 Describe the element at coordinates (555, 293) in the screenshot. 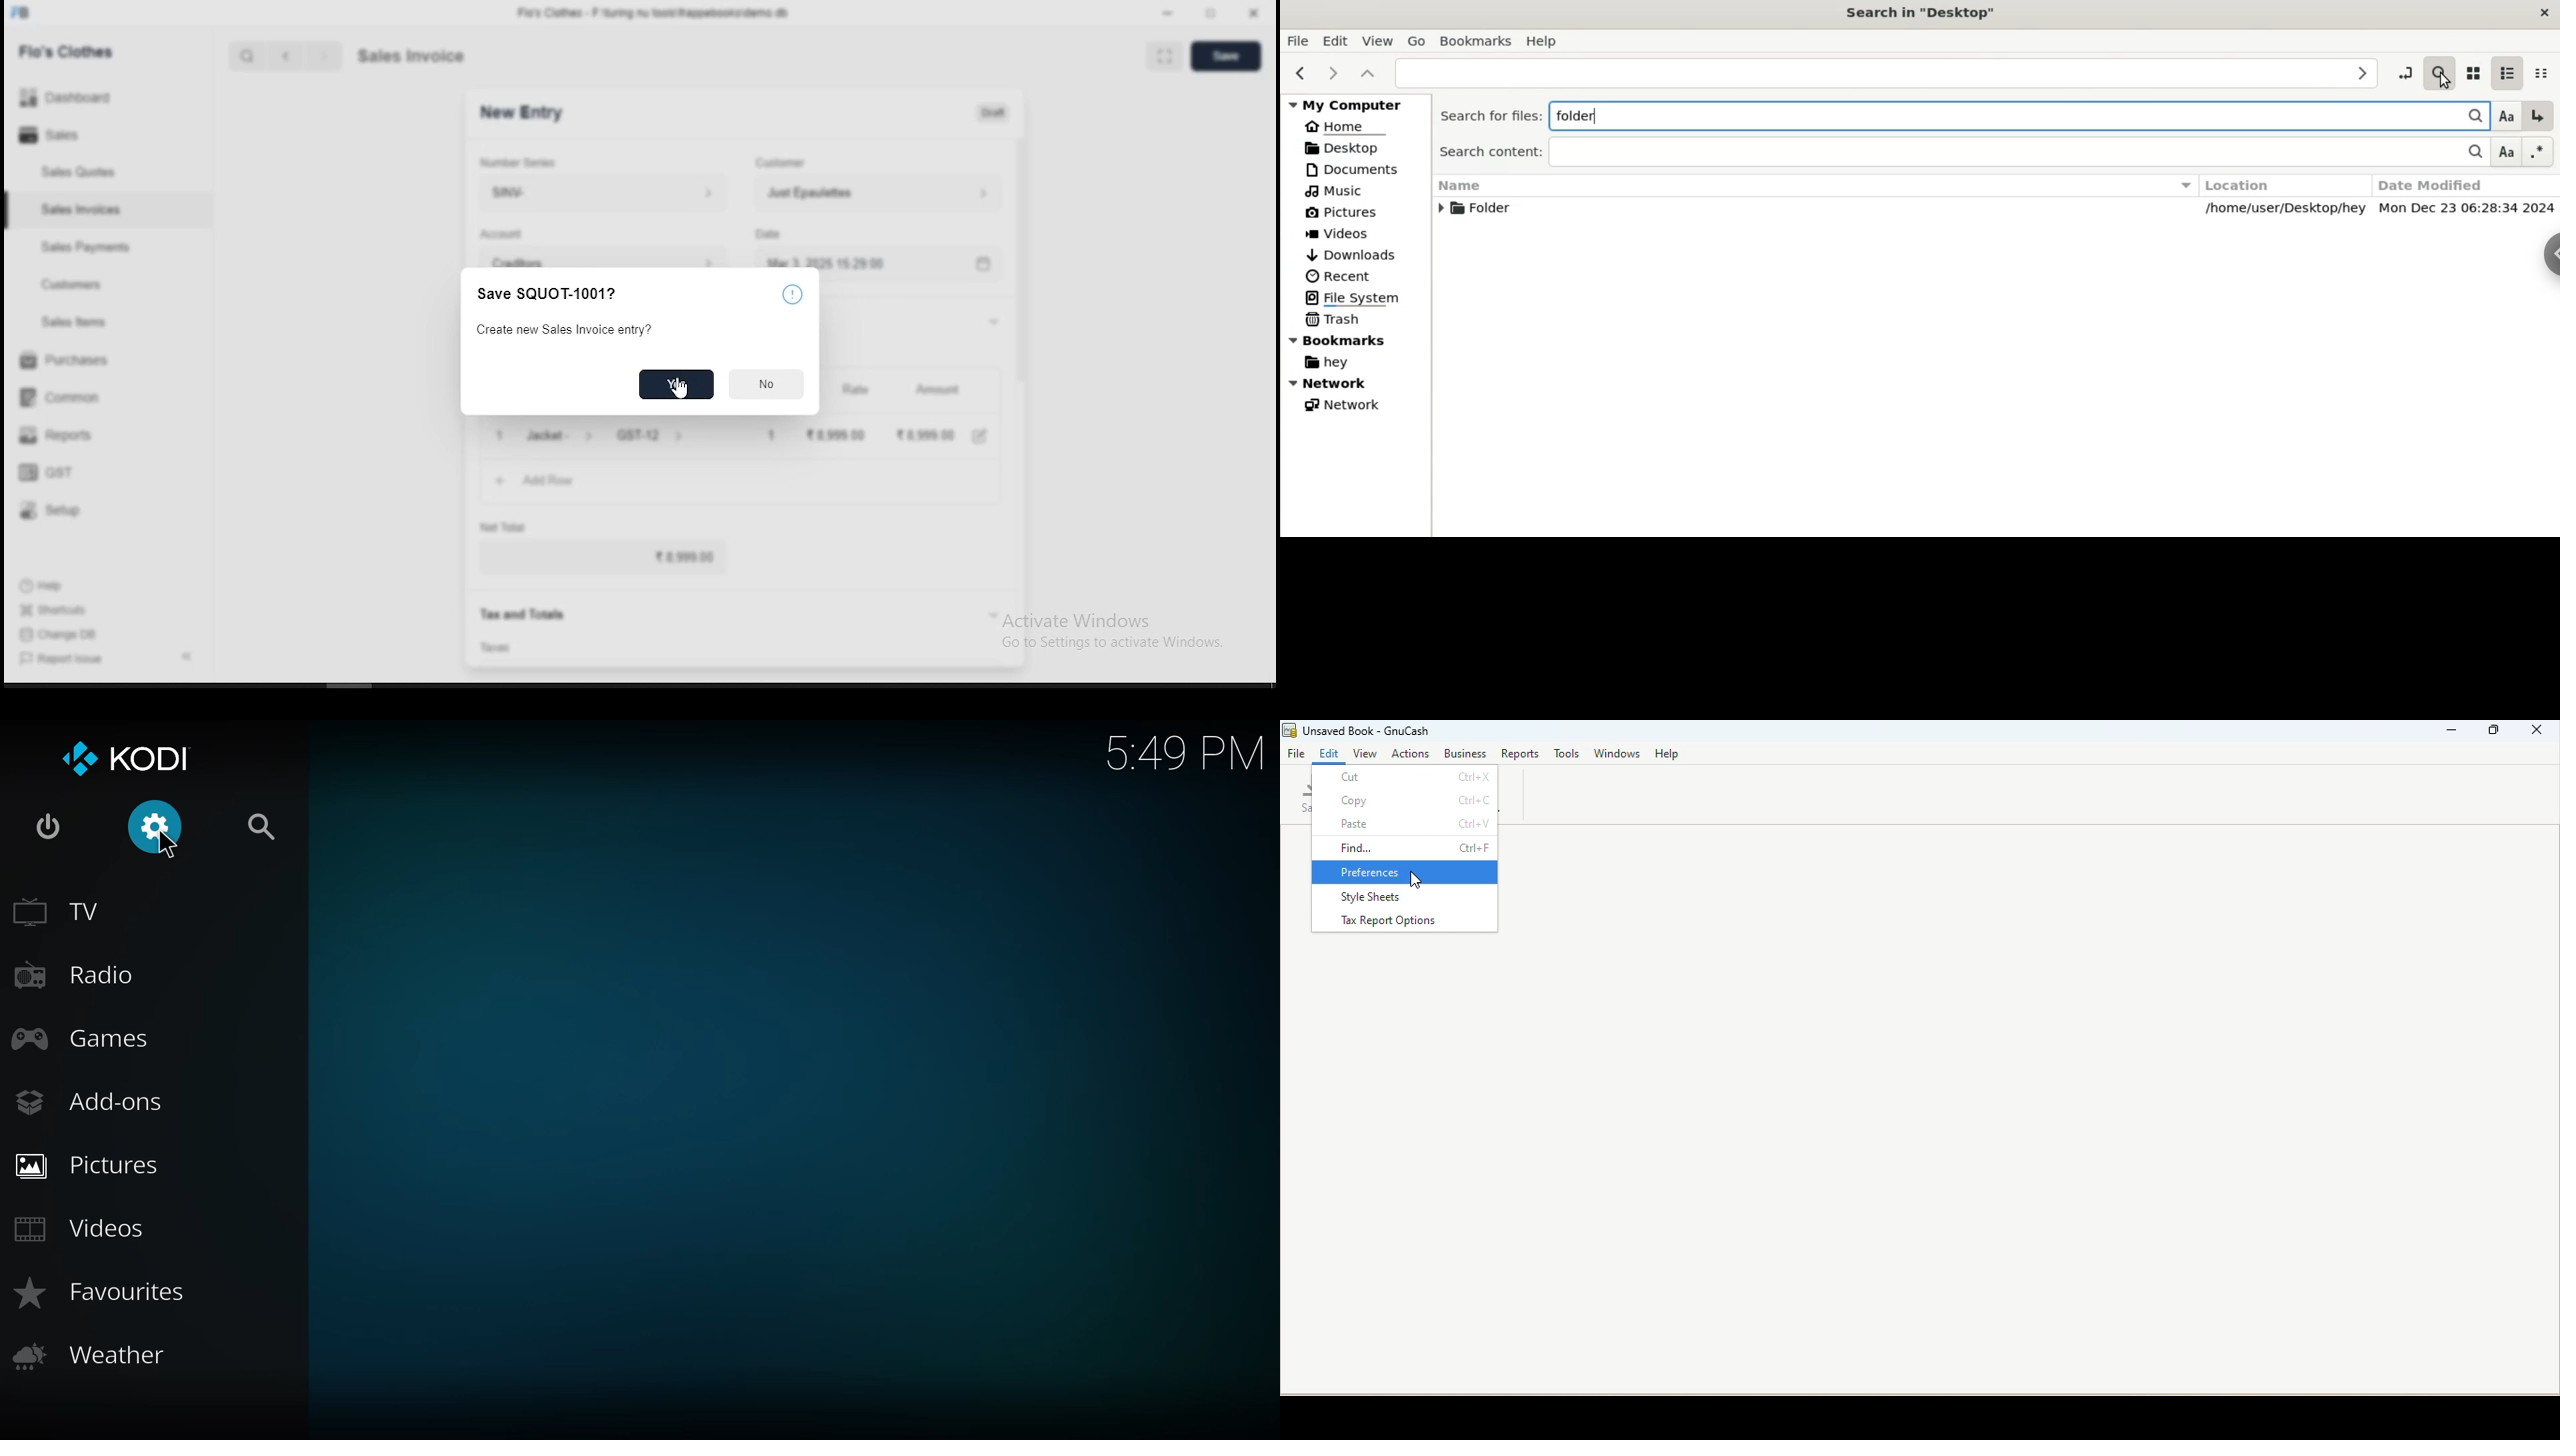

I see `Save SQUOT-1001?` at that location.